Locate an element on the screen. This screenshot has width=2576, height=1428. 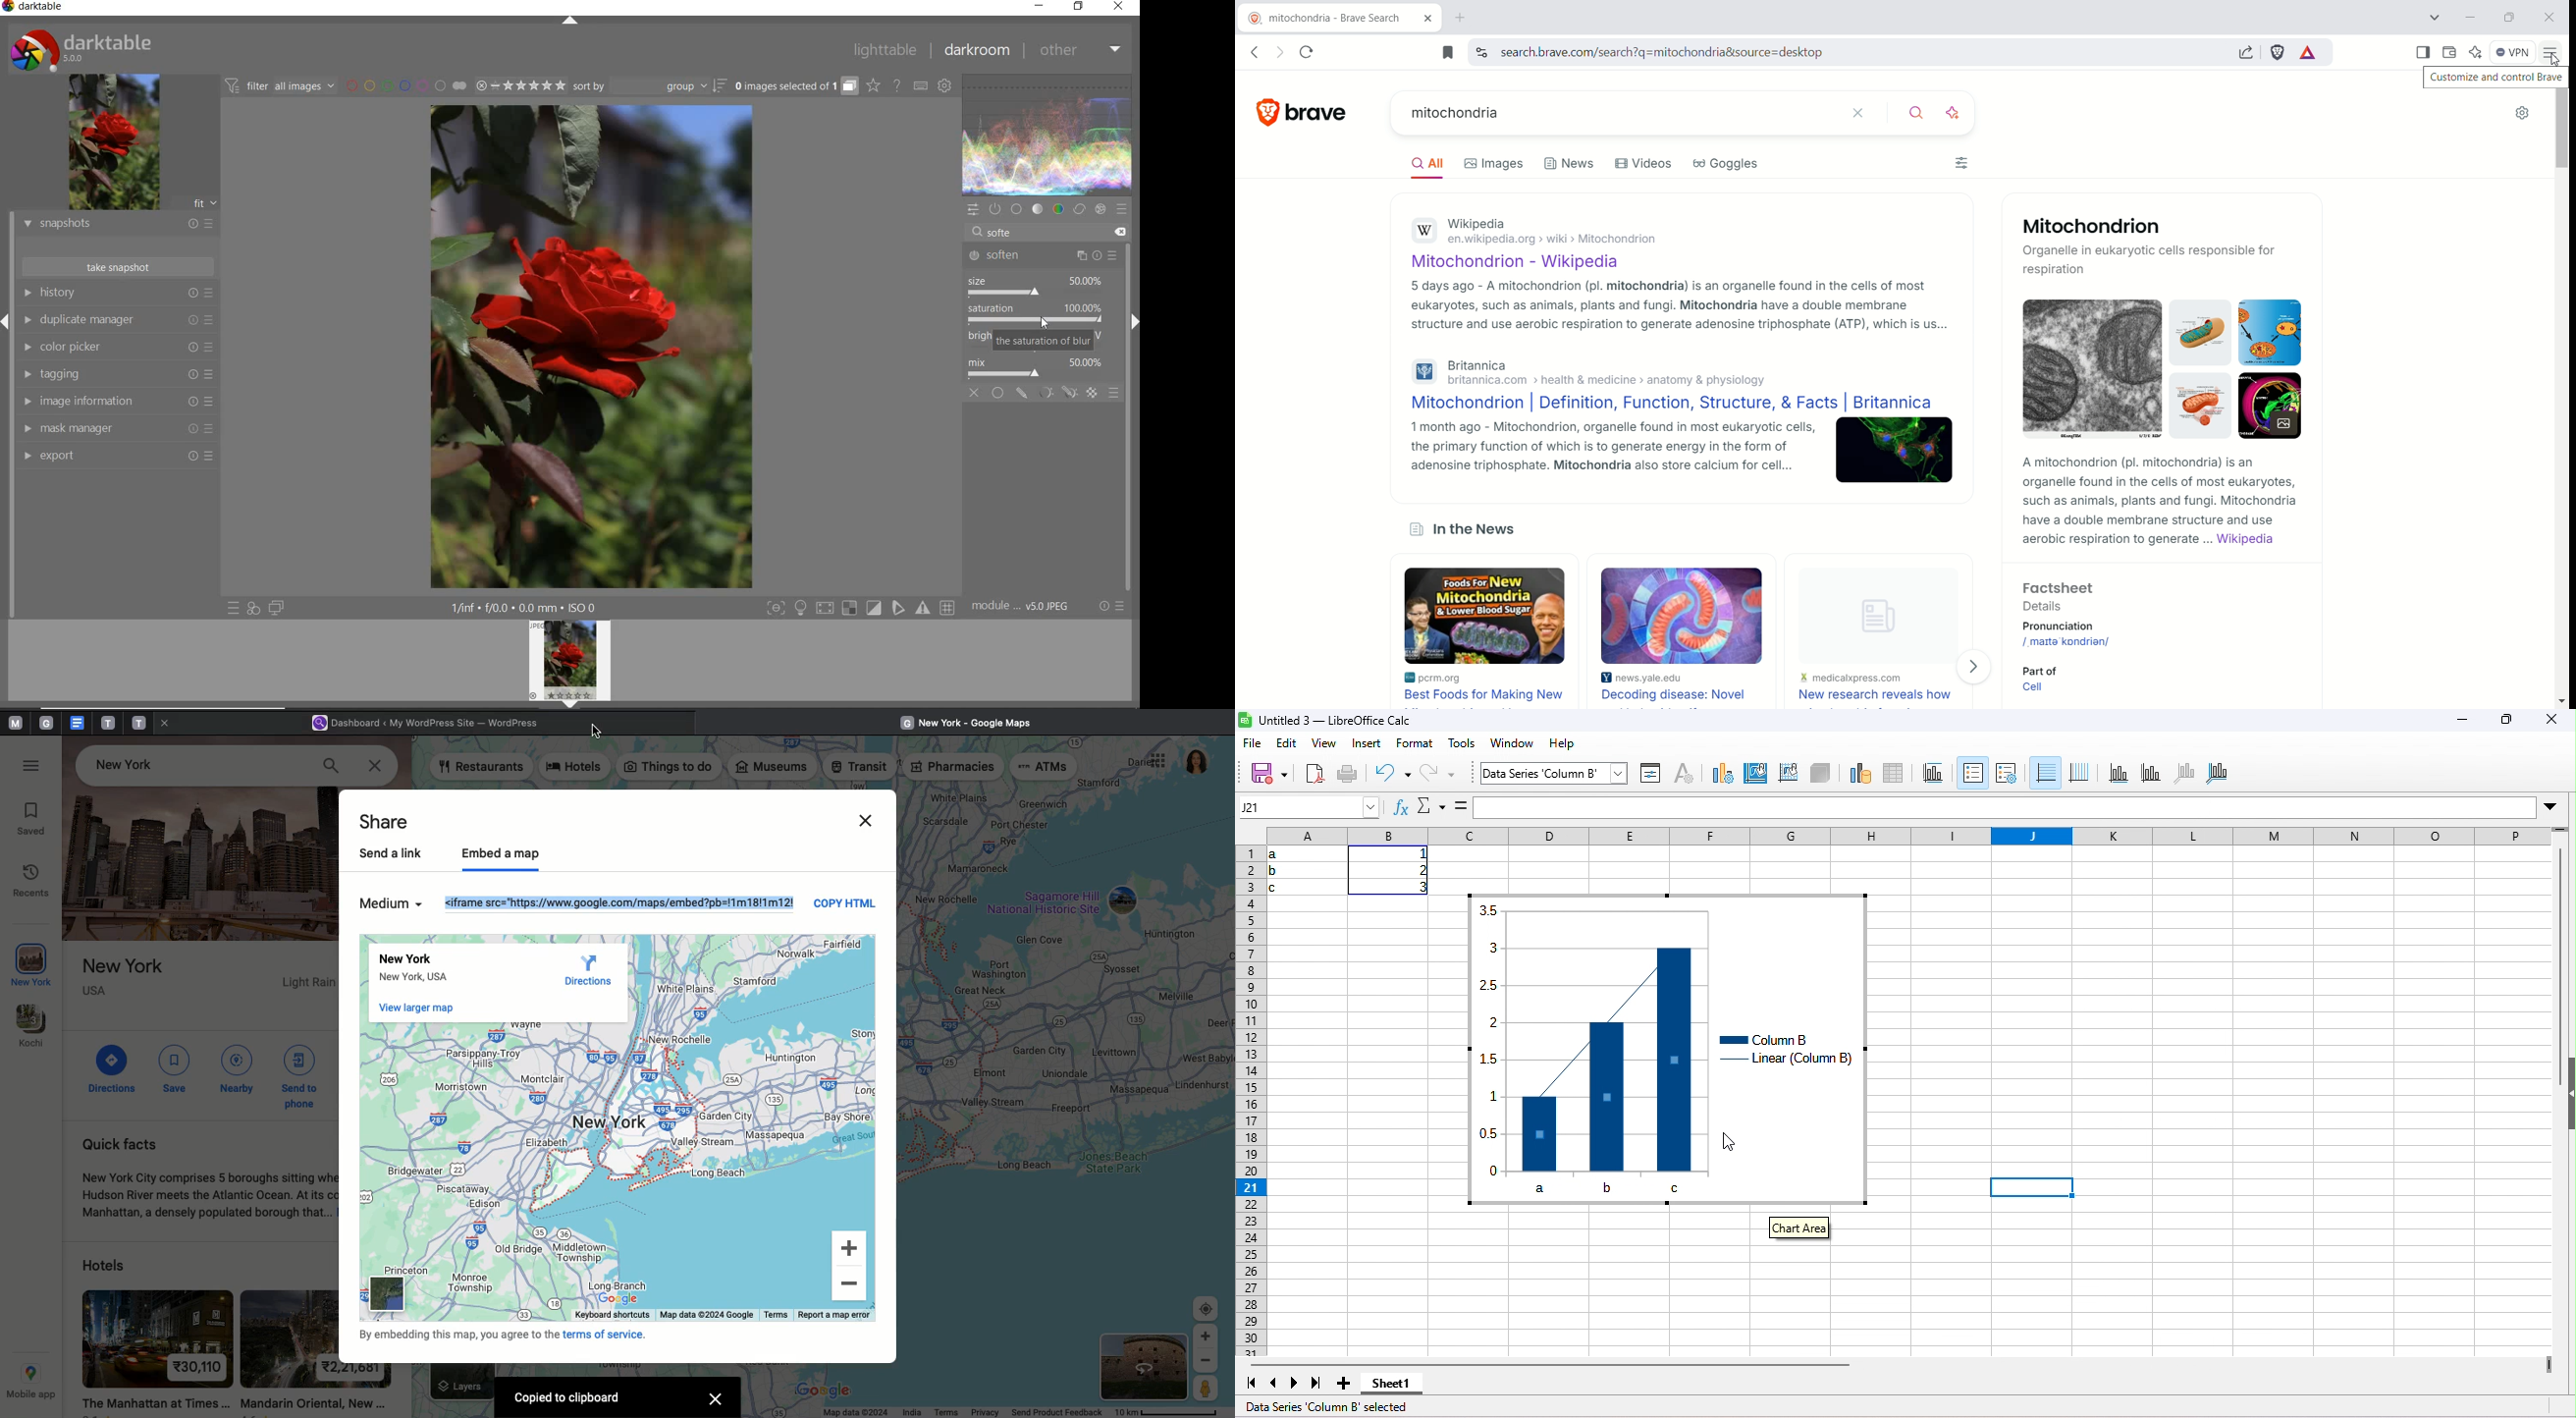
cursor movement is located at coordinates (1737, 1143).